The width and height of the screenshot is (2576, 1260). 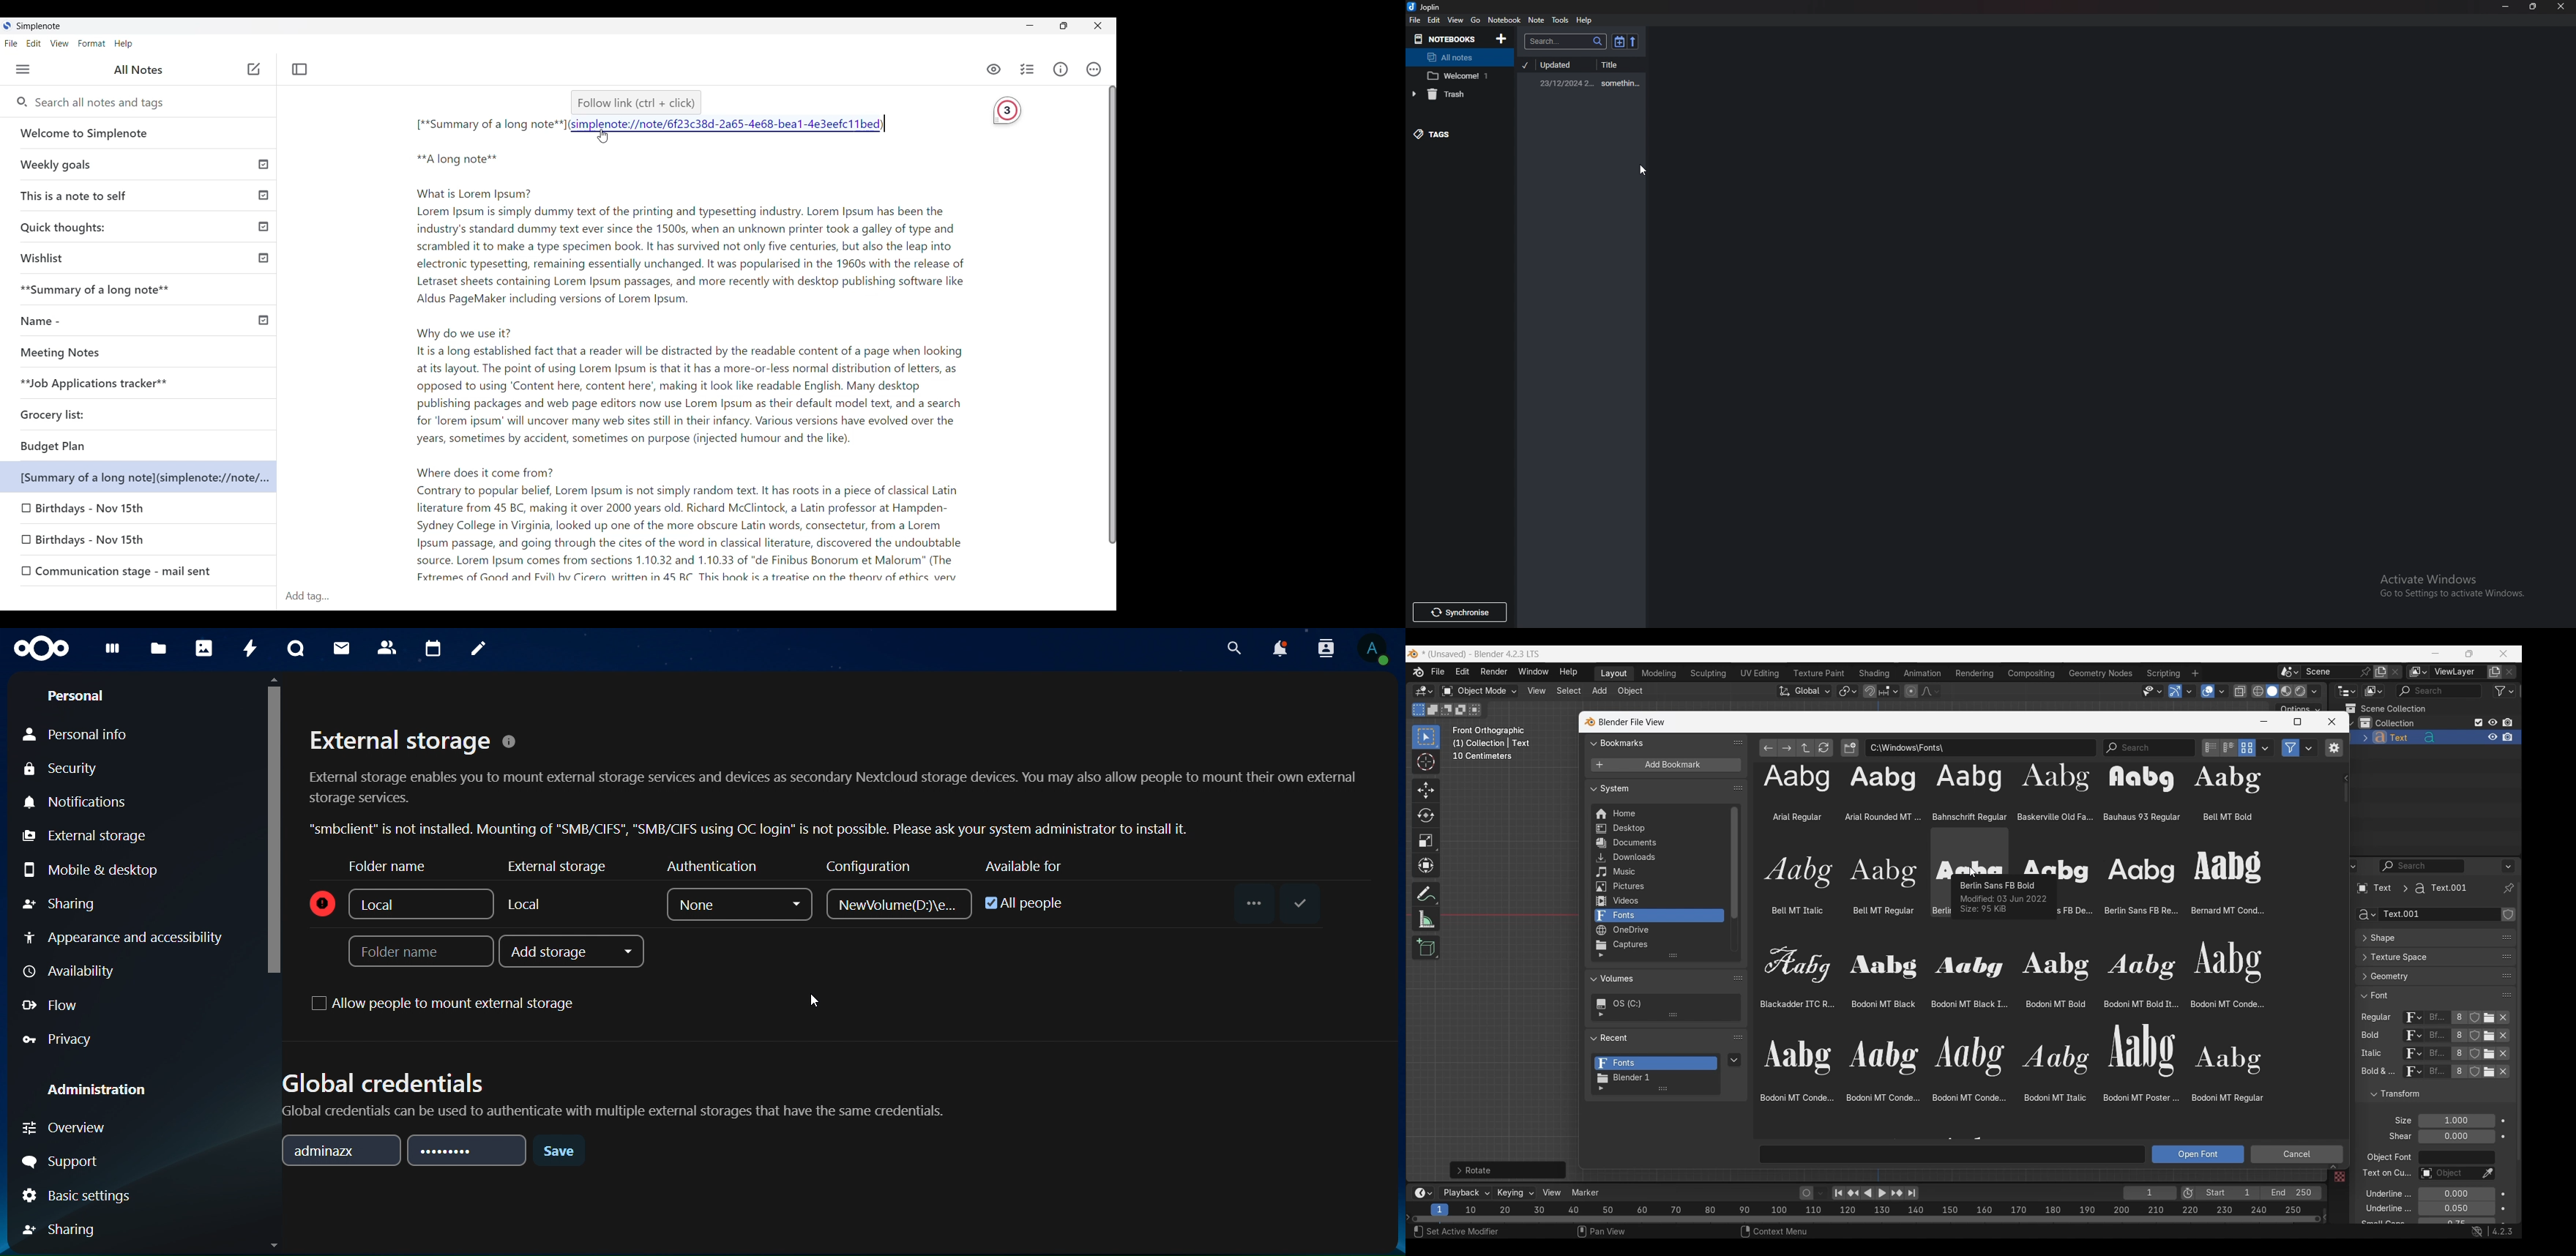 What do you see at coordinates (572, 953) in the screenshot?
I see `add storage` at bounding box center [572, 953].